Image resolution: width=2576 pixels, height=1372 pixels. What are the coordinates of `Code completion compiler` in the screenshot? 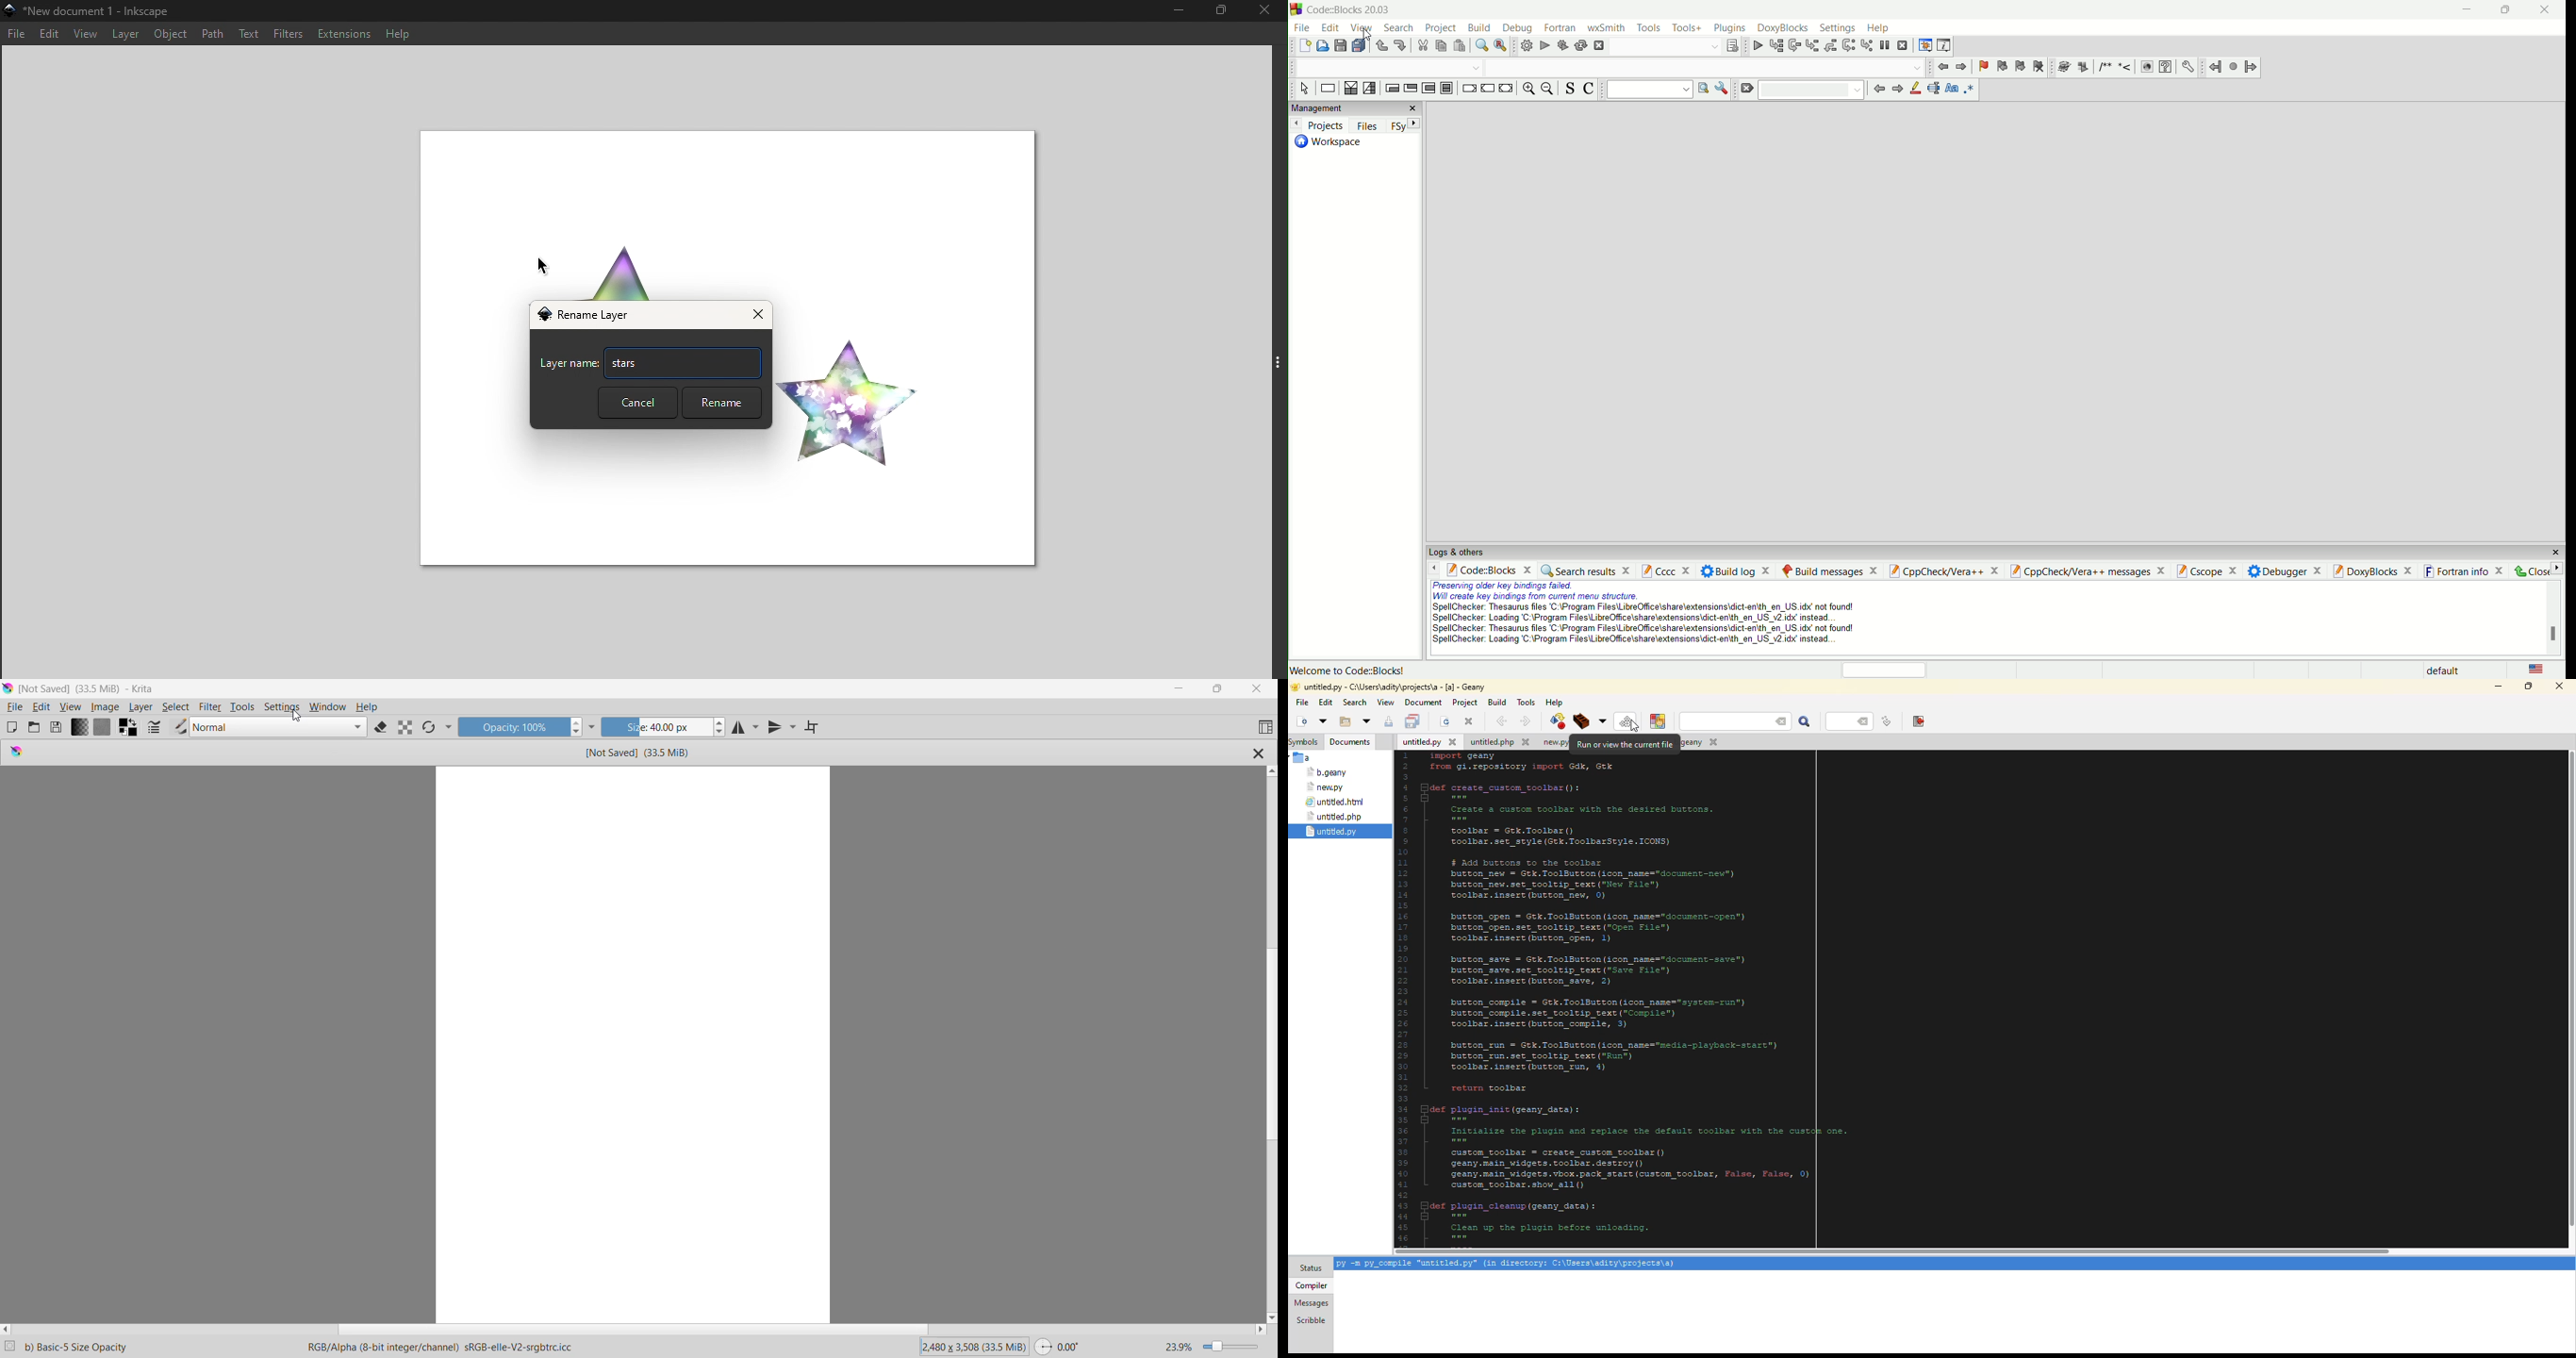 It's located at (1706, 69).